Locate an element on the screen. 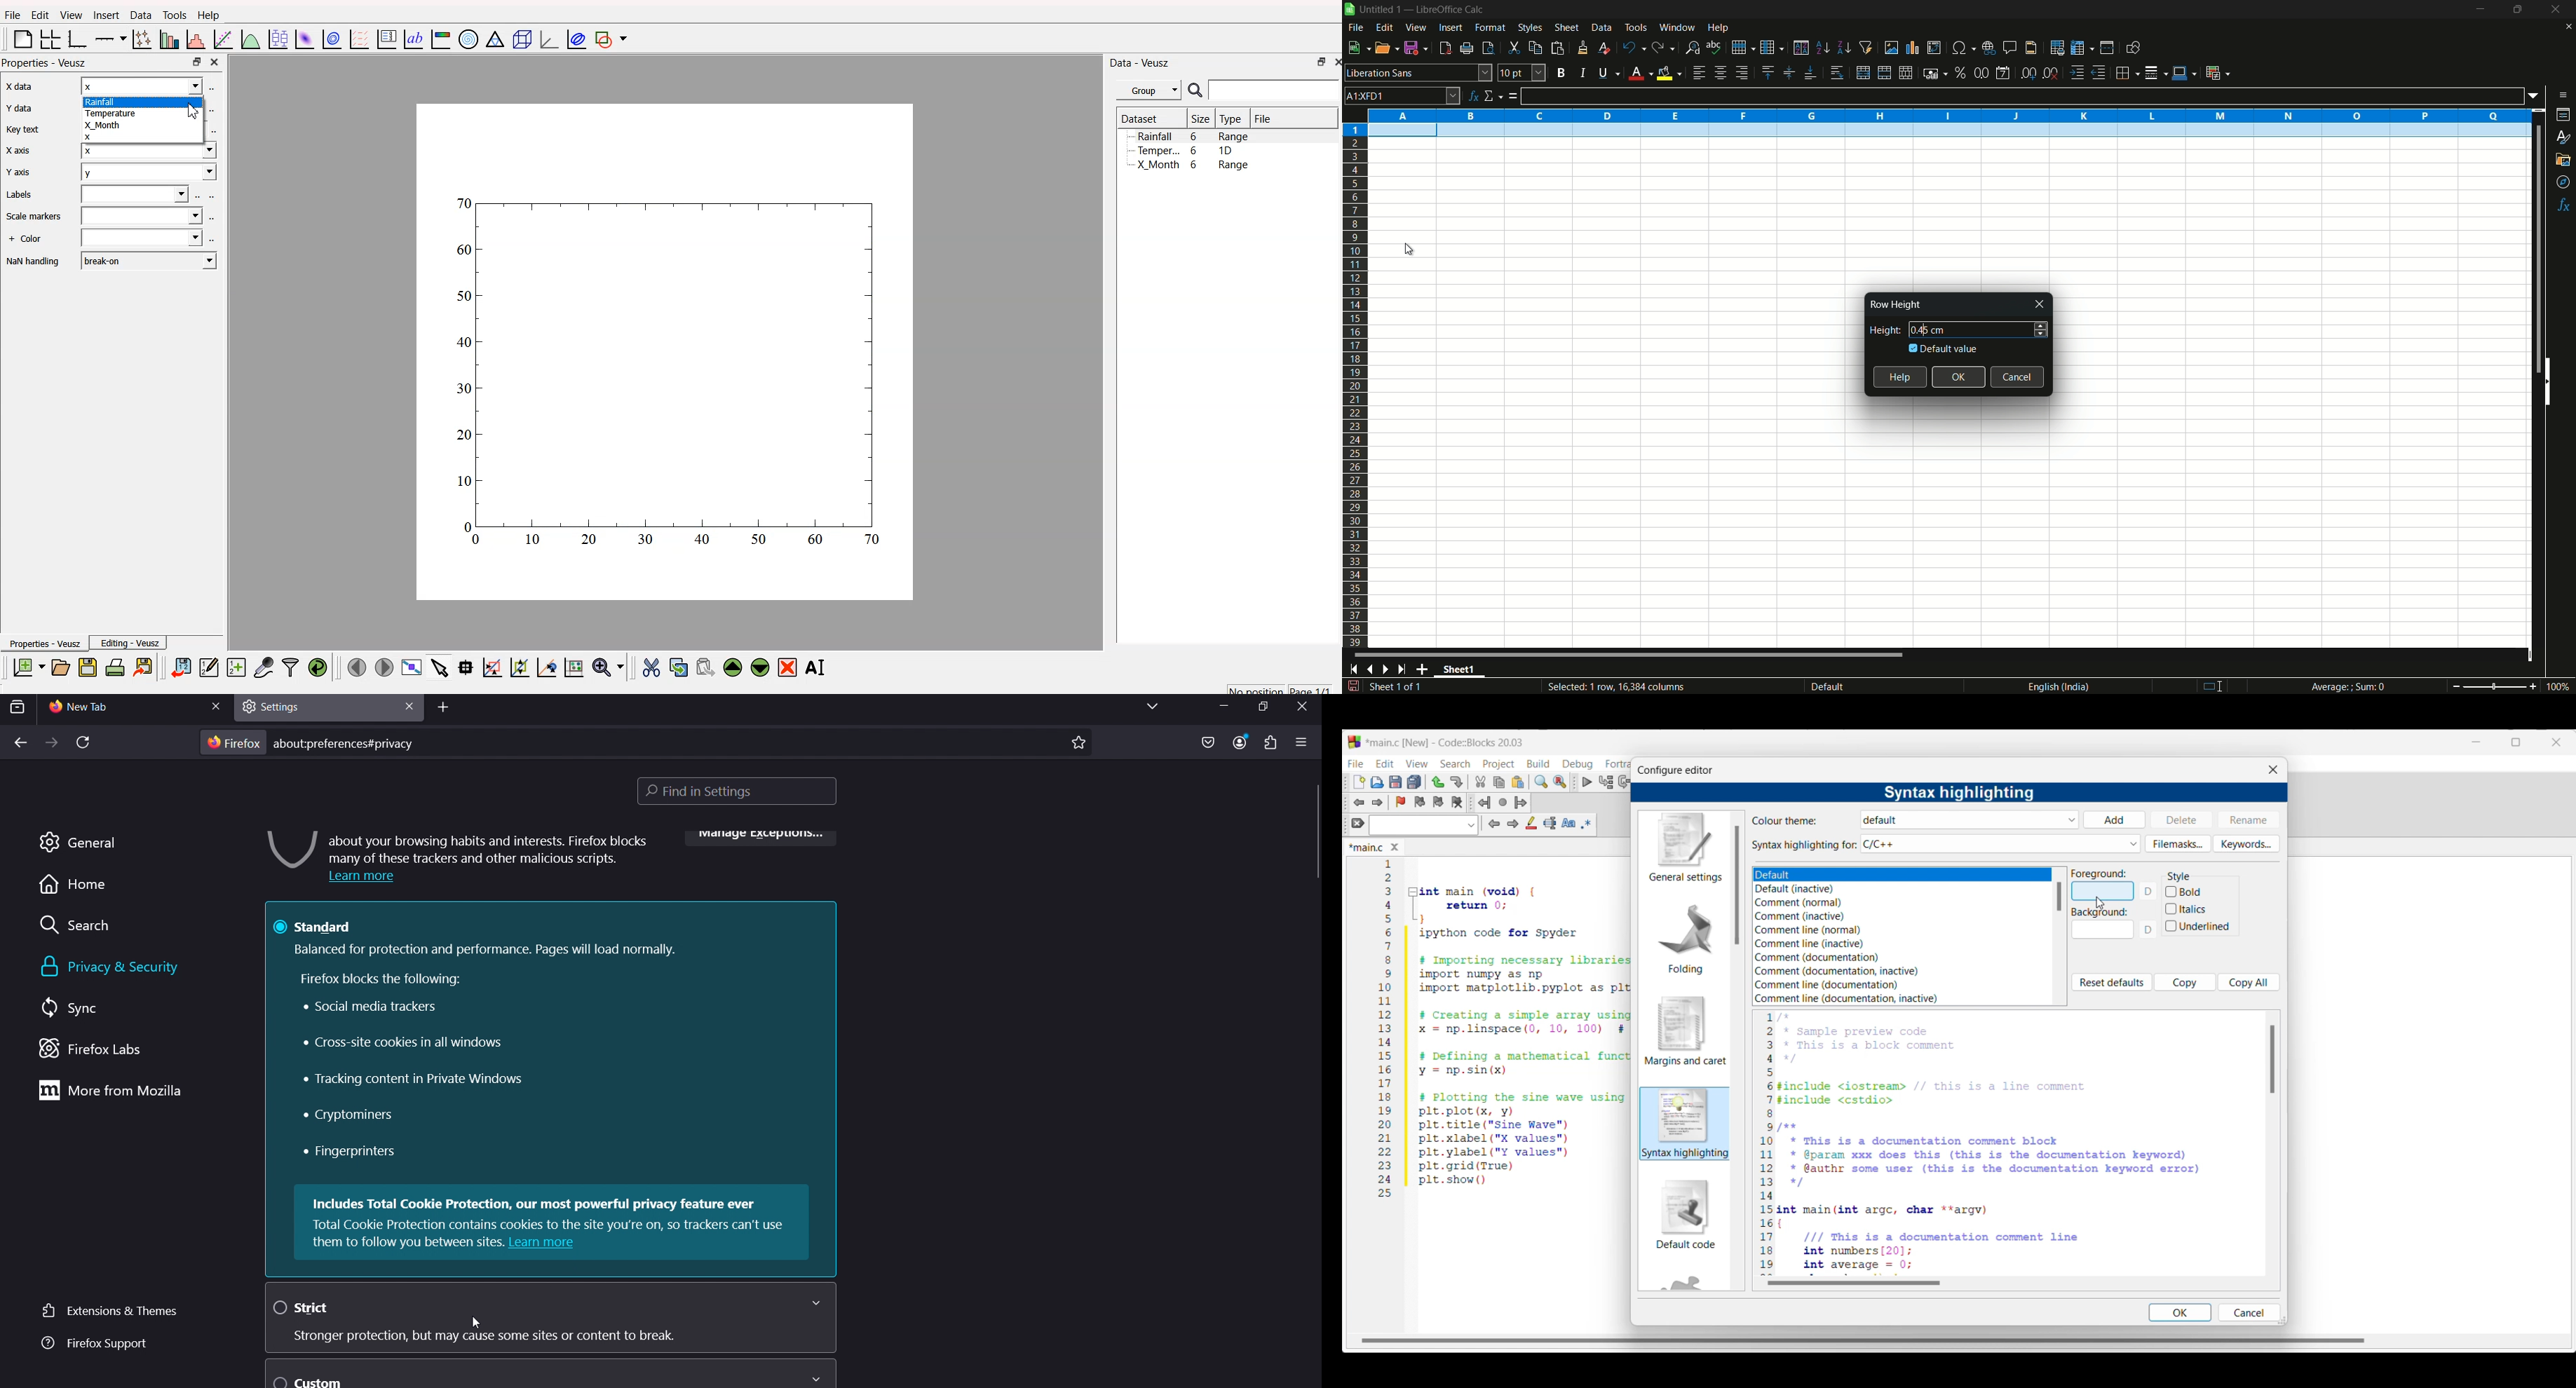 The image size is (2576, 1400). sheet menu is located at coordinates (1566, 28).